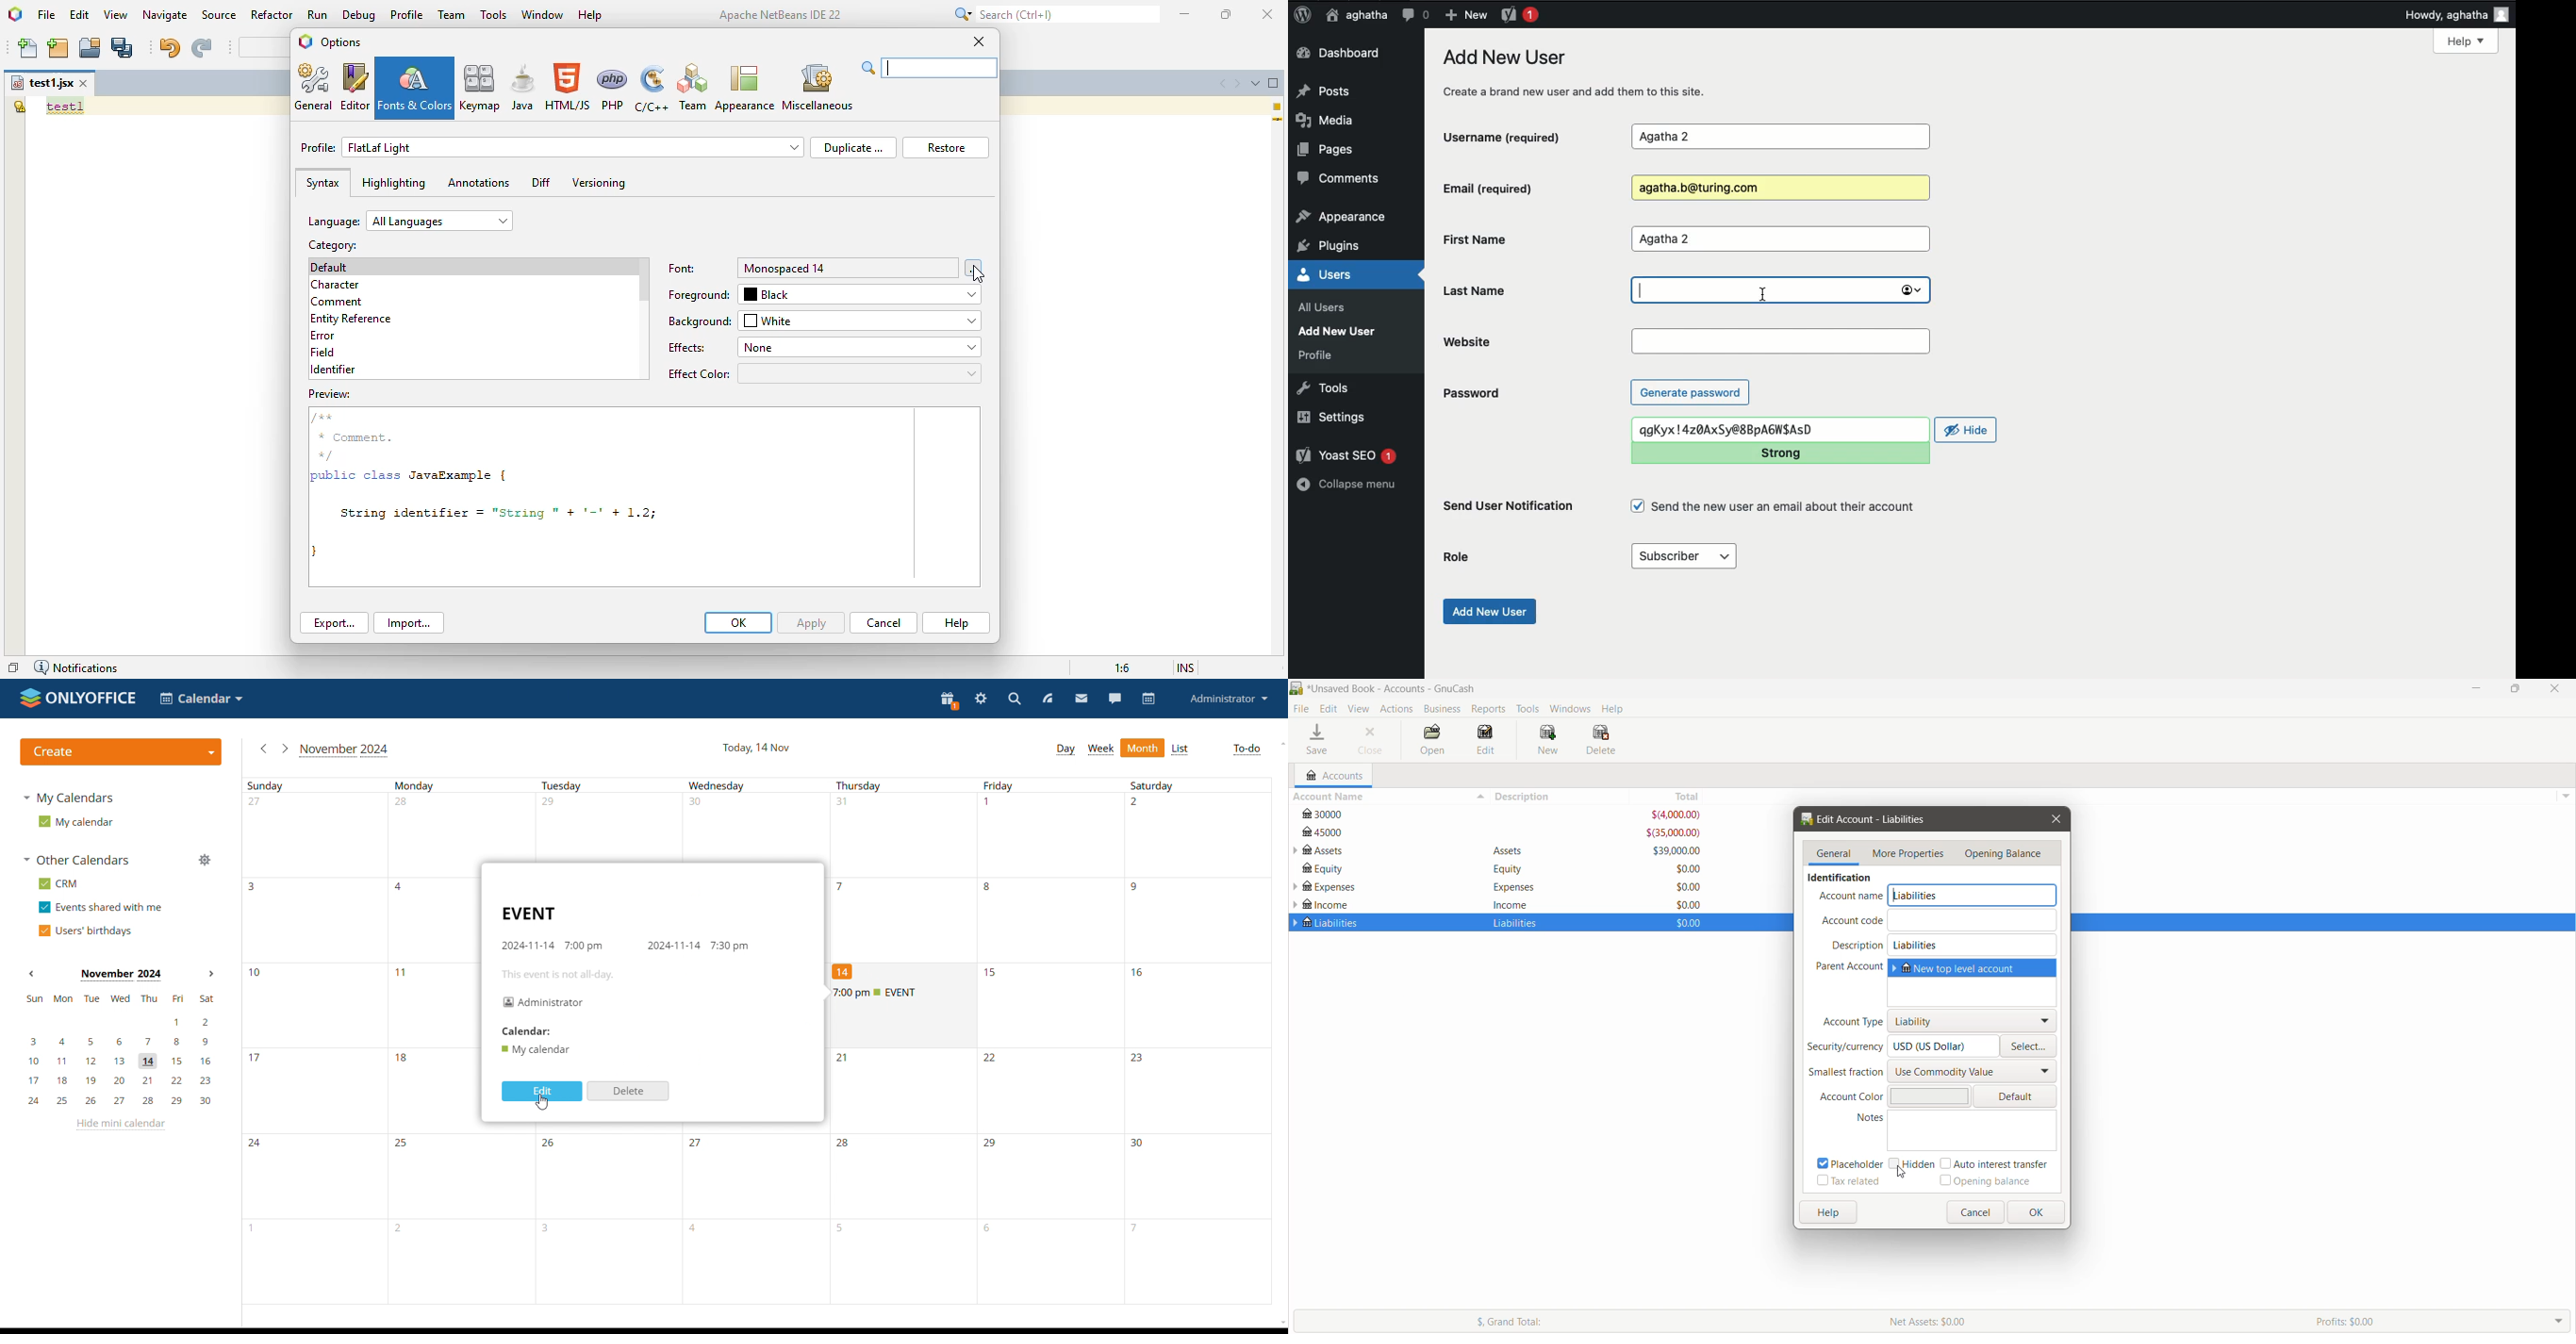 The width and height of the screenshot is (2576, 1344). What do you see at coordinates (1487, 740) in the screenshot?
I see `Edit` at bounding box center [1487, 740].